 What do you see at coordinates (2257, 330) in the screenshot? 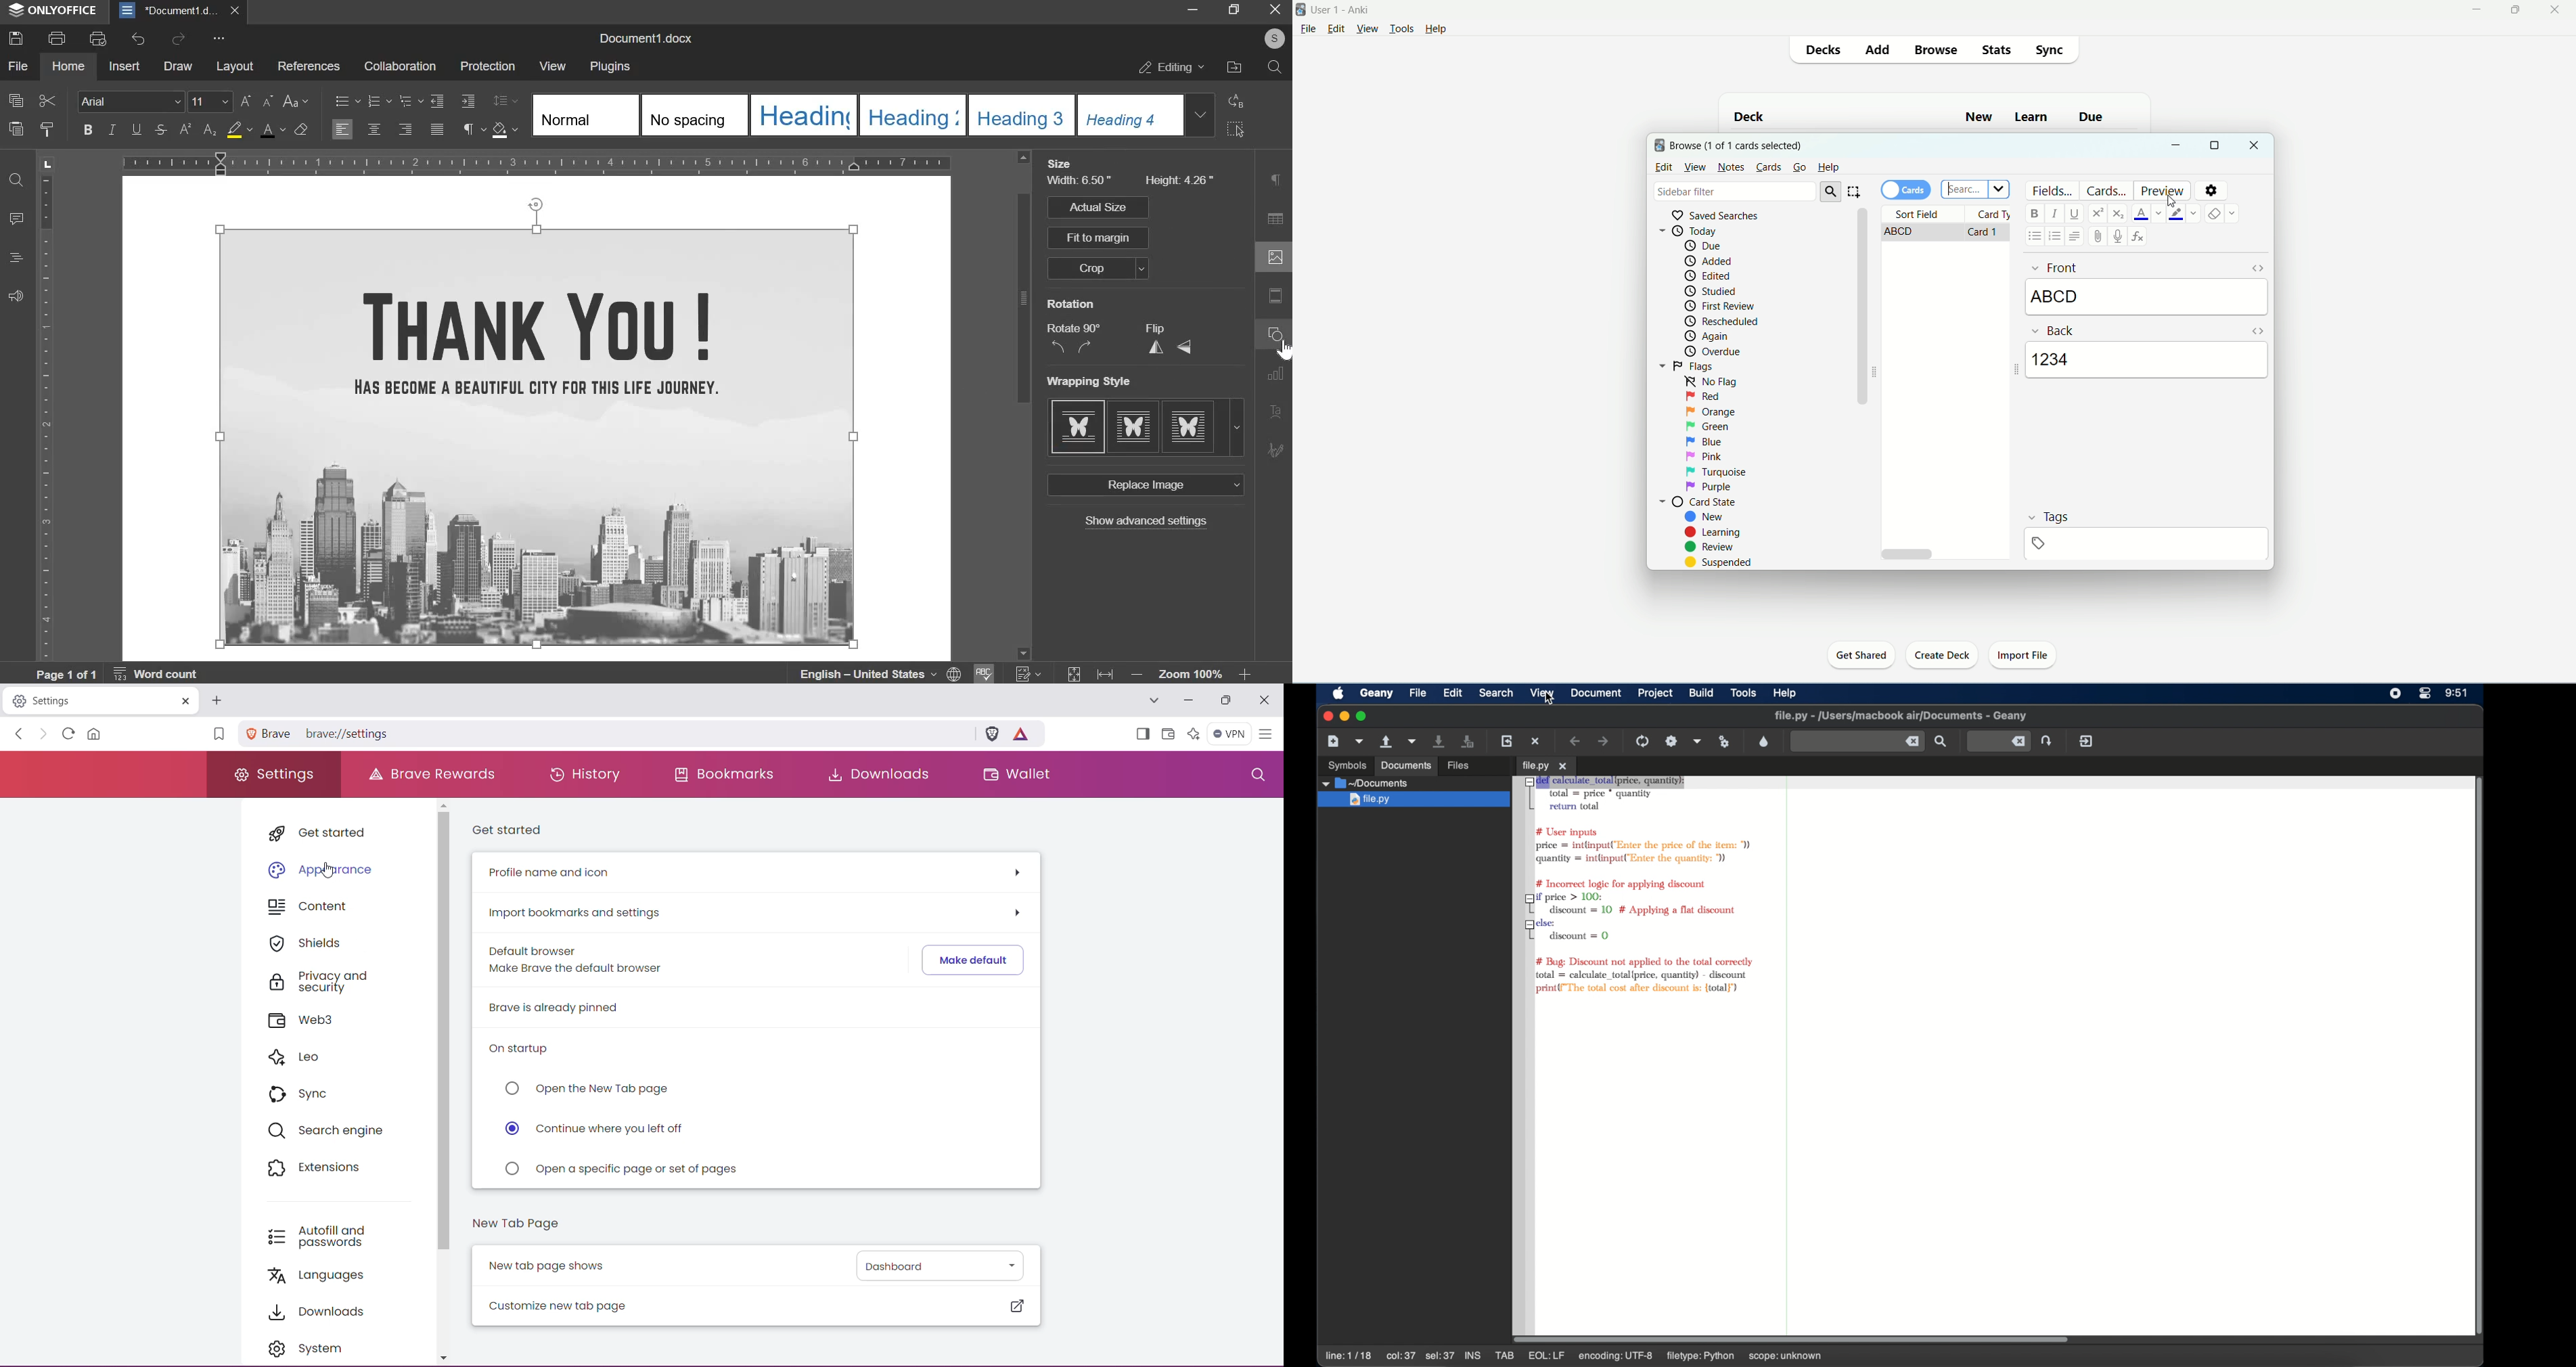
I see `toggle HTML editor` at bounding box center [2257, 330].